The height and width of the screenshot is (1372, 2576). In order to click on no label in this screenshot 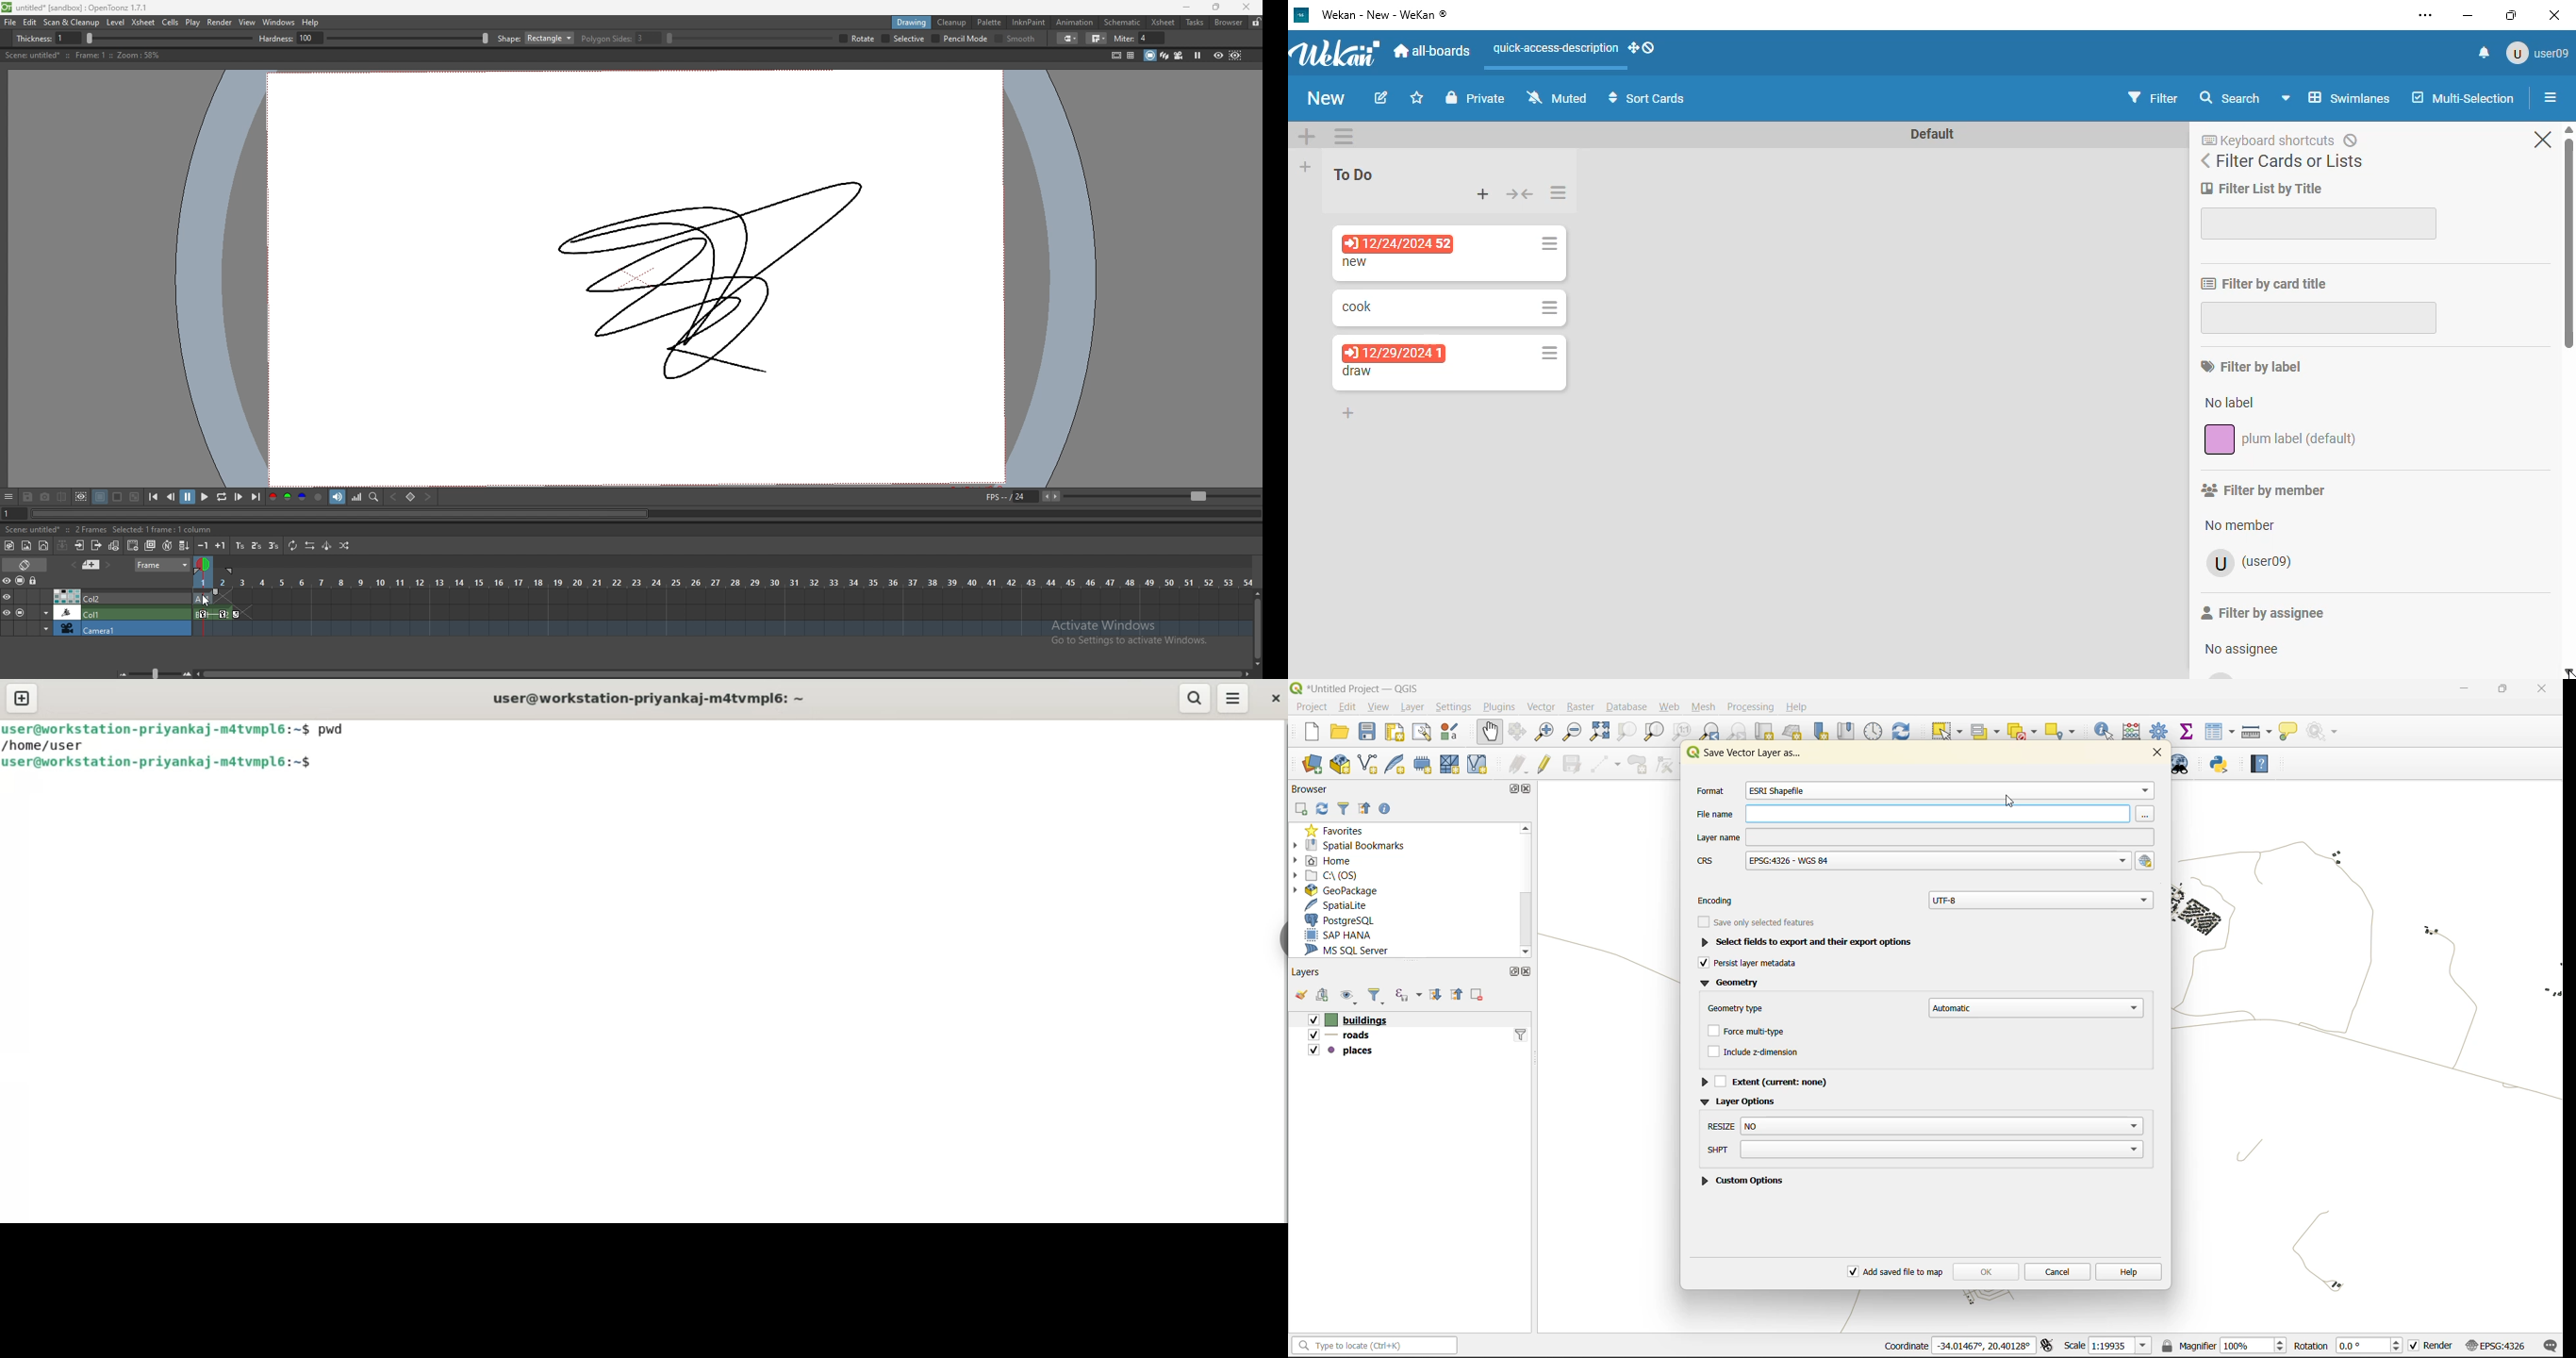, I will do `click(2231, 402)`.